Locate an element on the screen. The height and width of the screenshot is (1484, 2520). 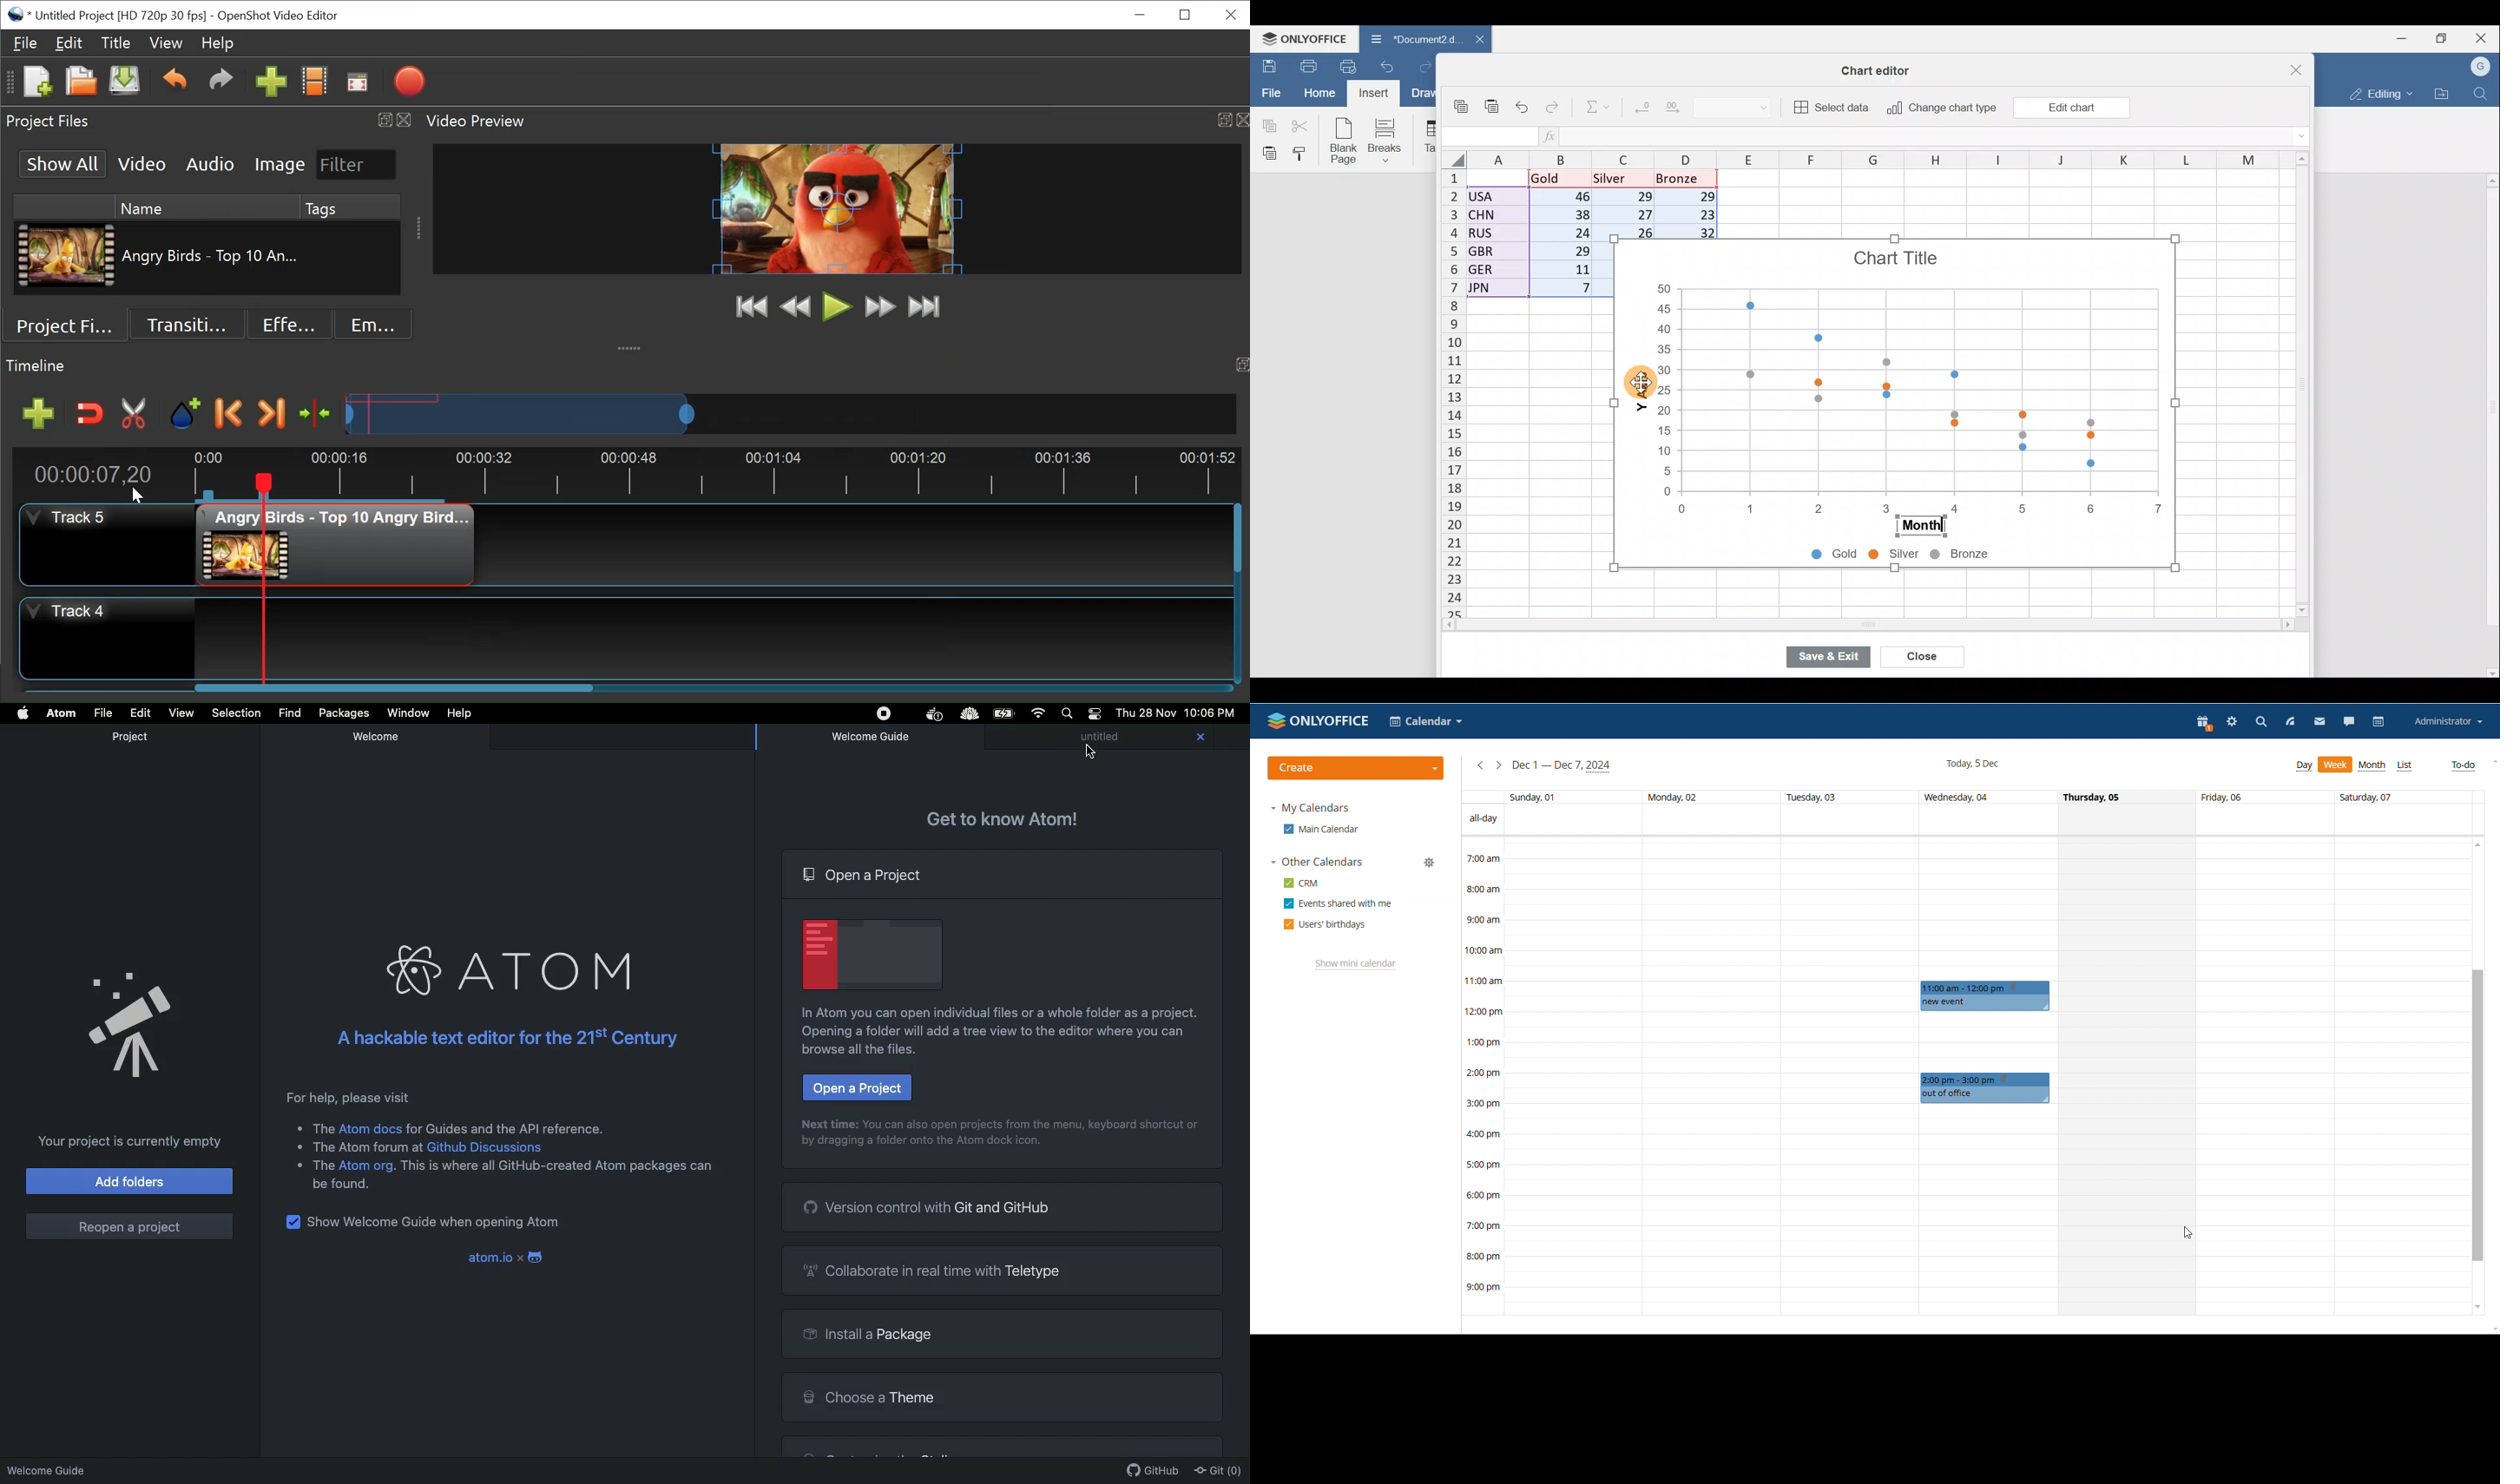
Data is located at coordinates (1534, 238).